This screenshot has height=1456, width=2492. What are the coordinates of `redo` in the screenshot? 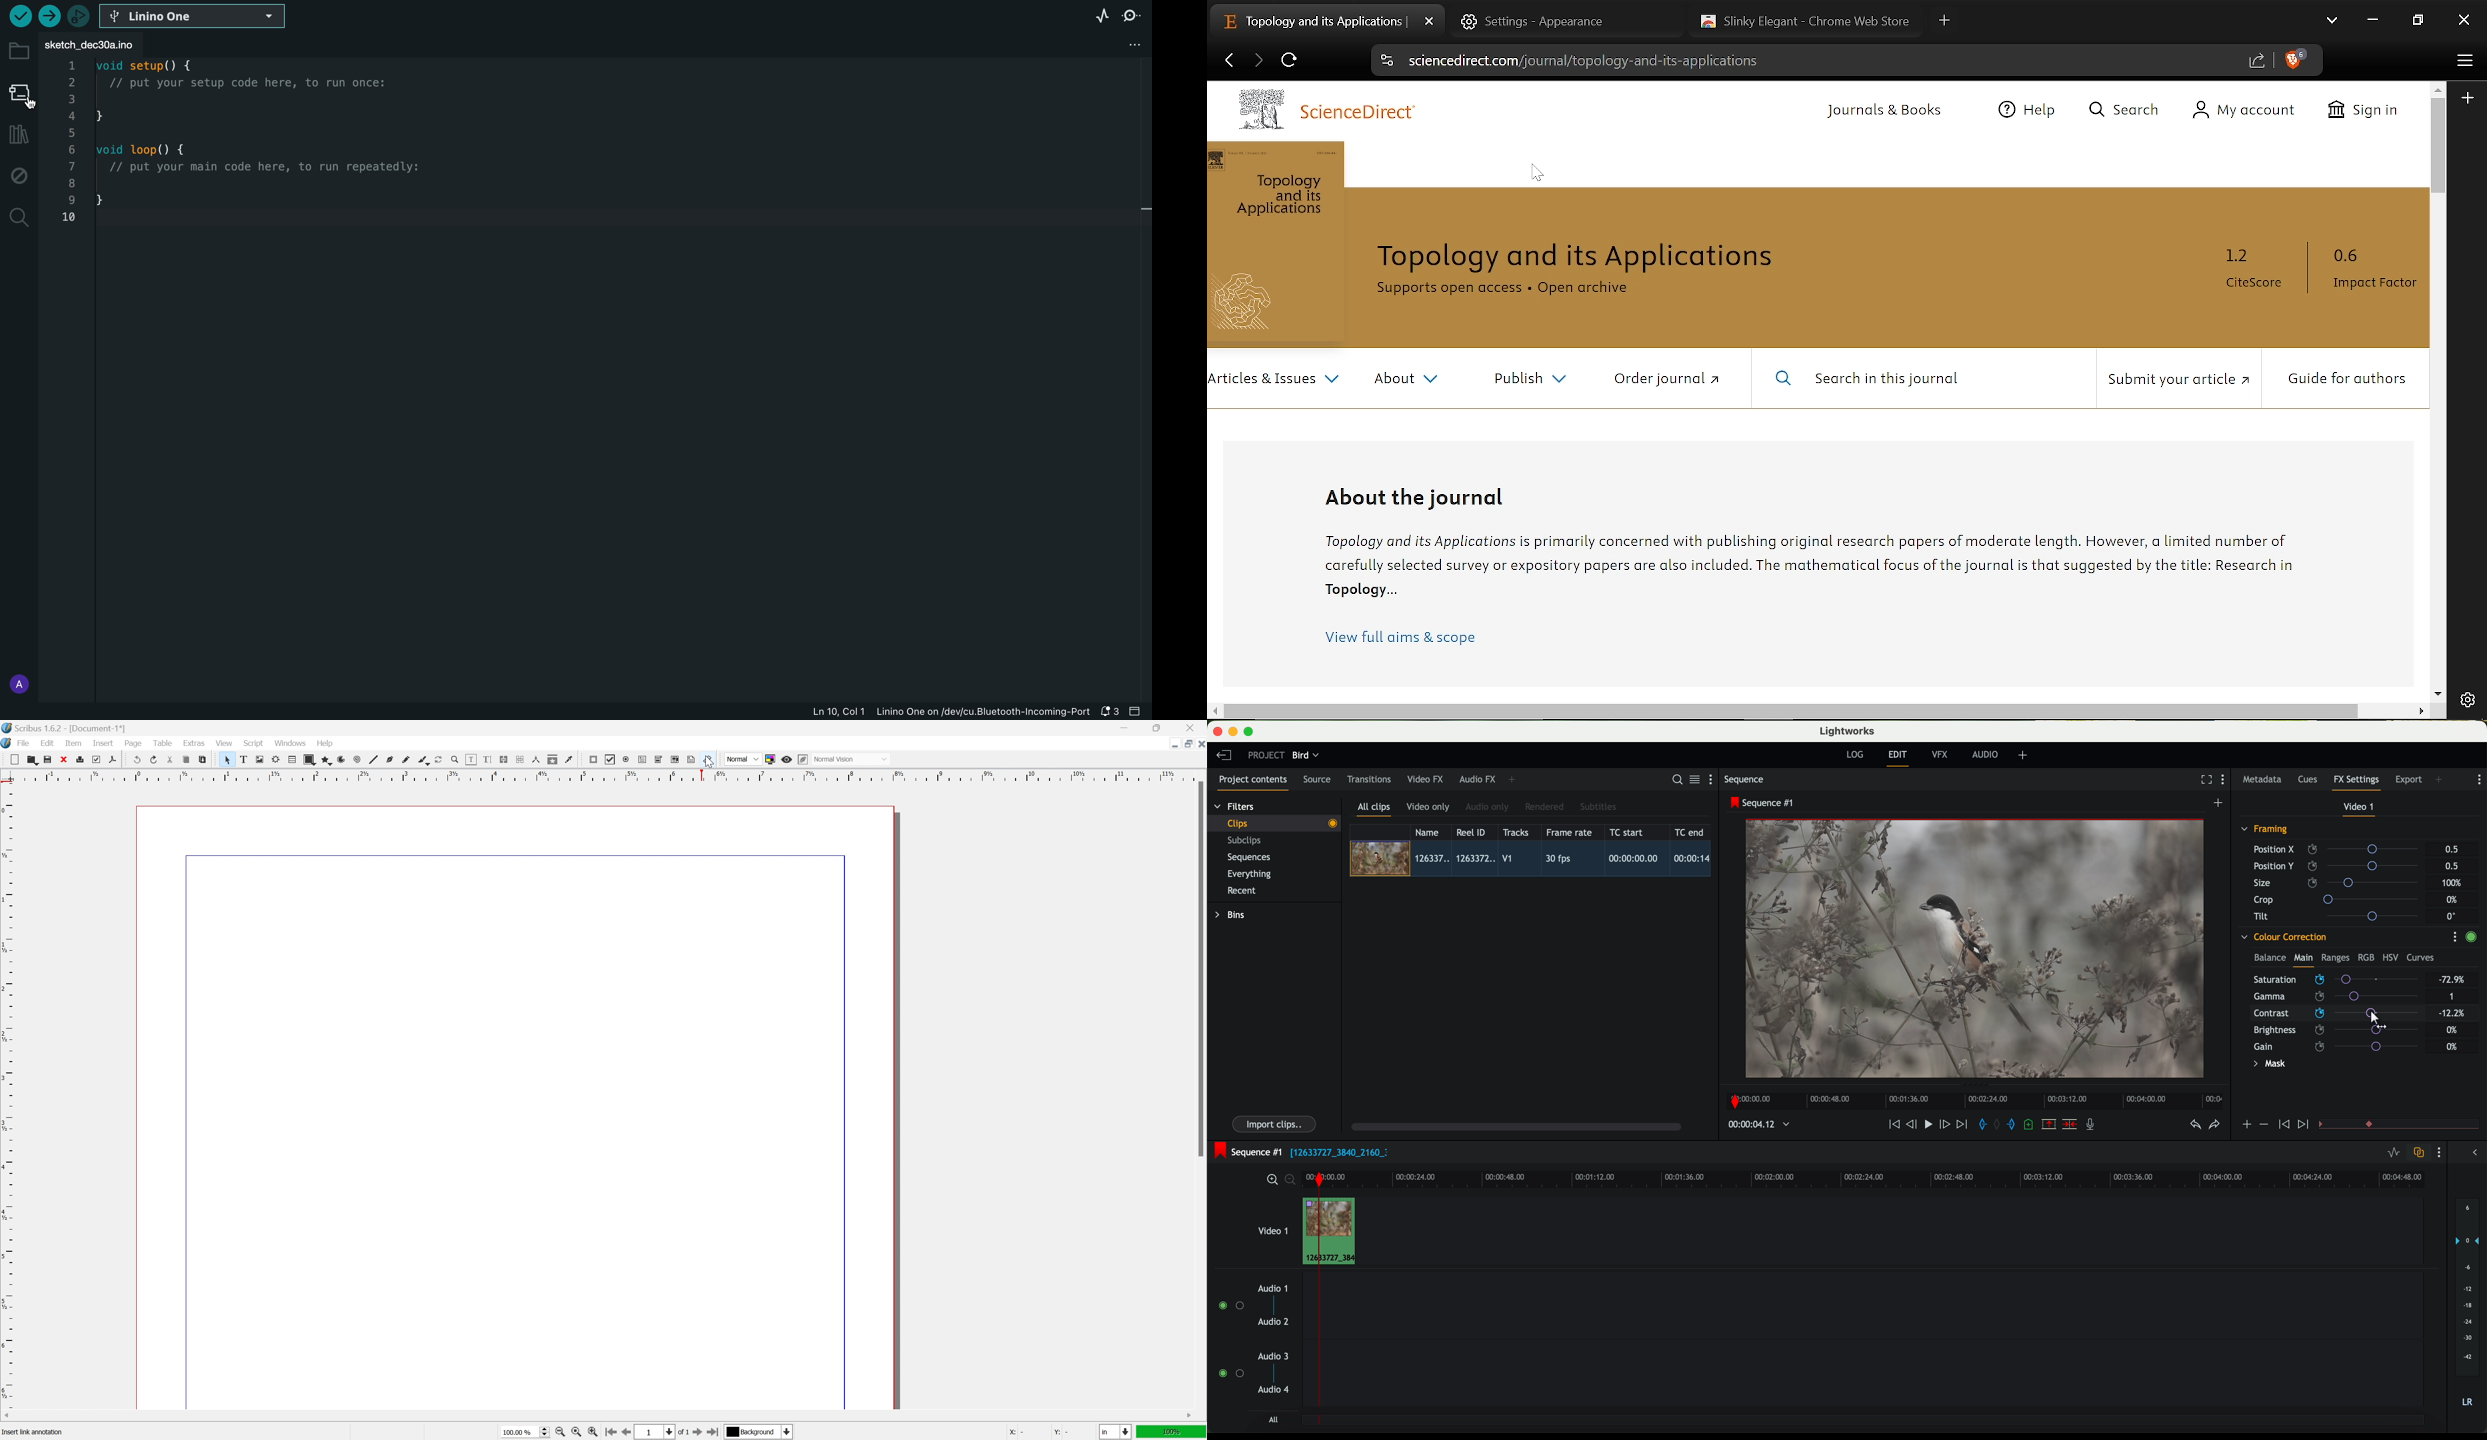 It's located at (2214, 1125).